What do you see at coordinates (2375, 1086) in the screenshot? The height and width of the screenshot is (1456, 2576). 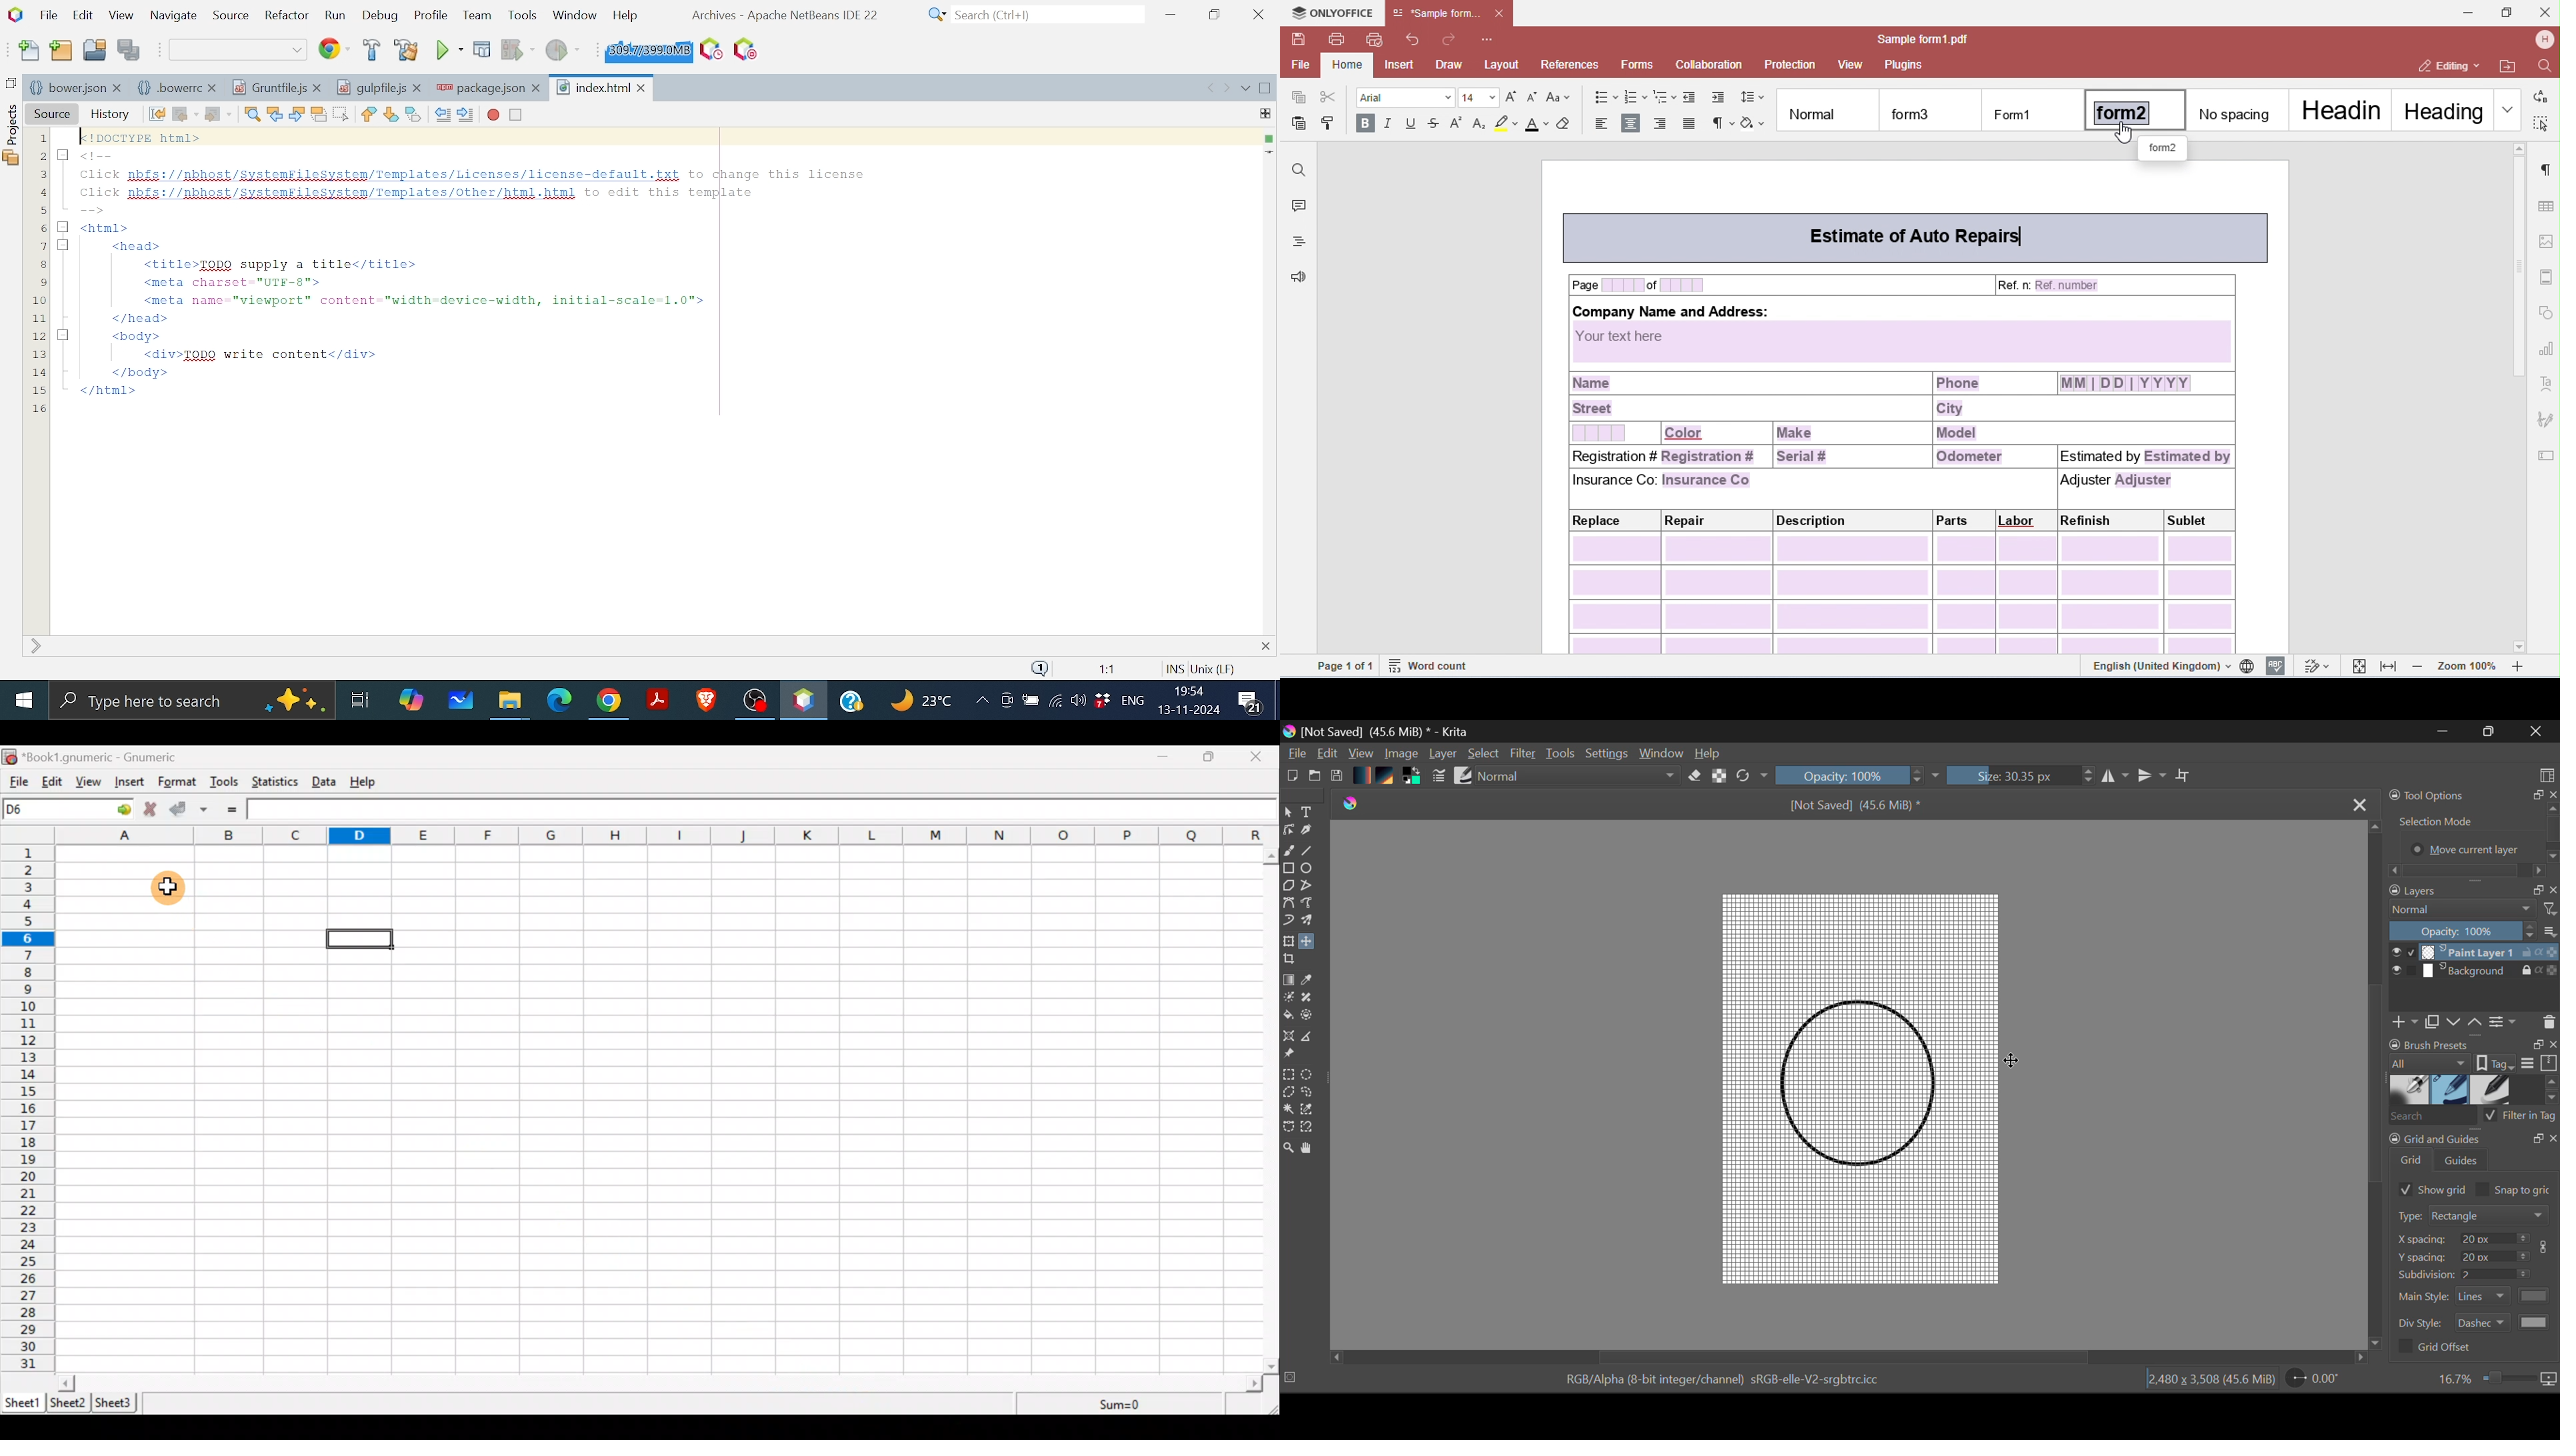 I see `Scroll Bar` at bounding box center [2375, 1086].